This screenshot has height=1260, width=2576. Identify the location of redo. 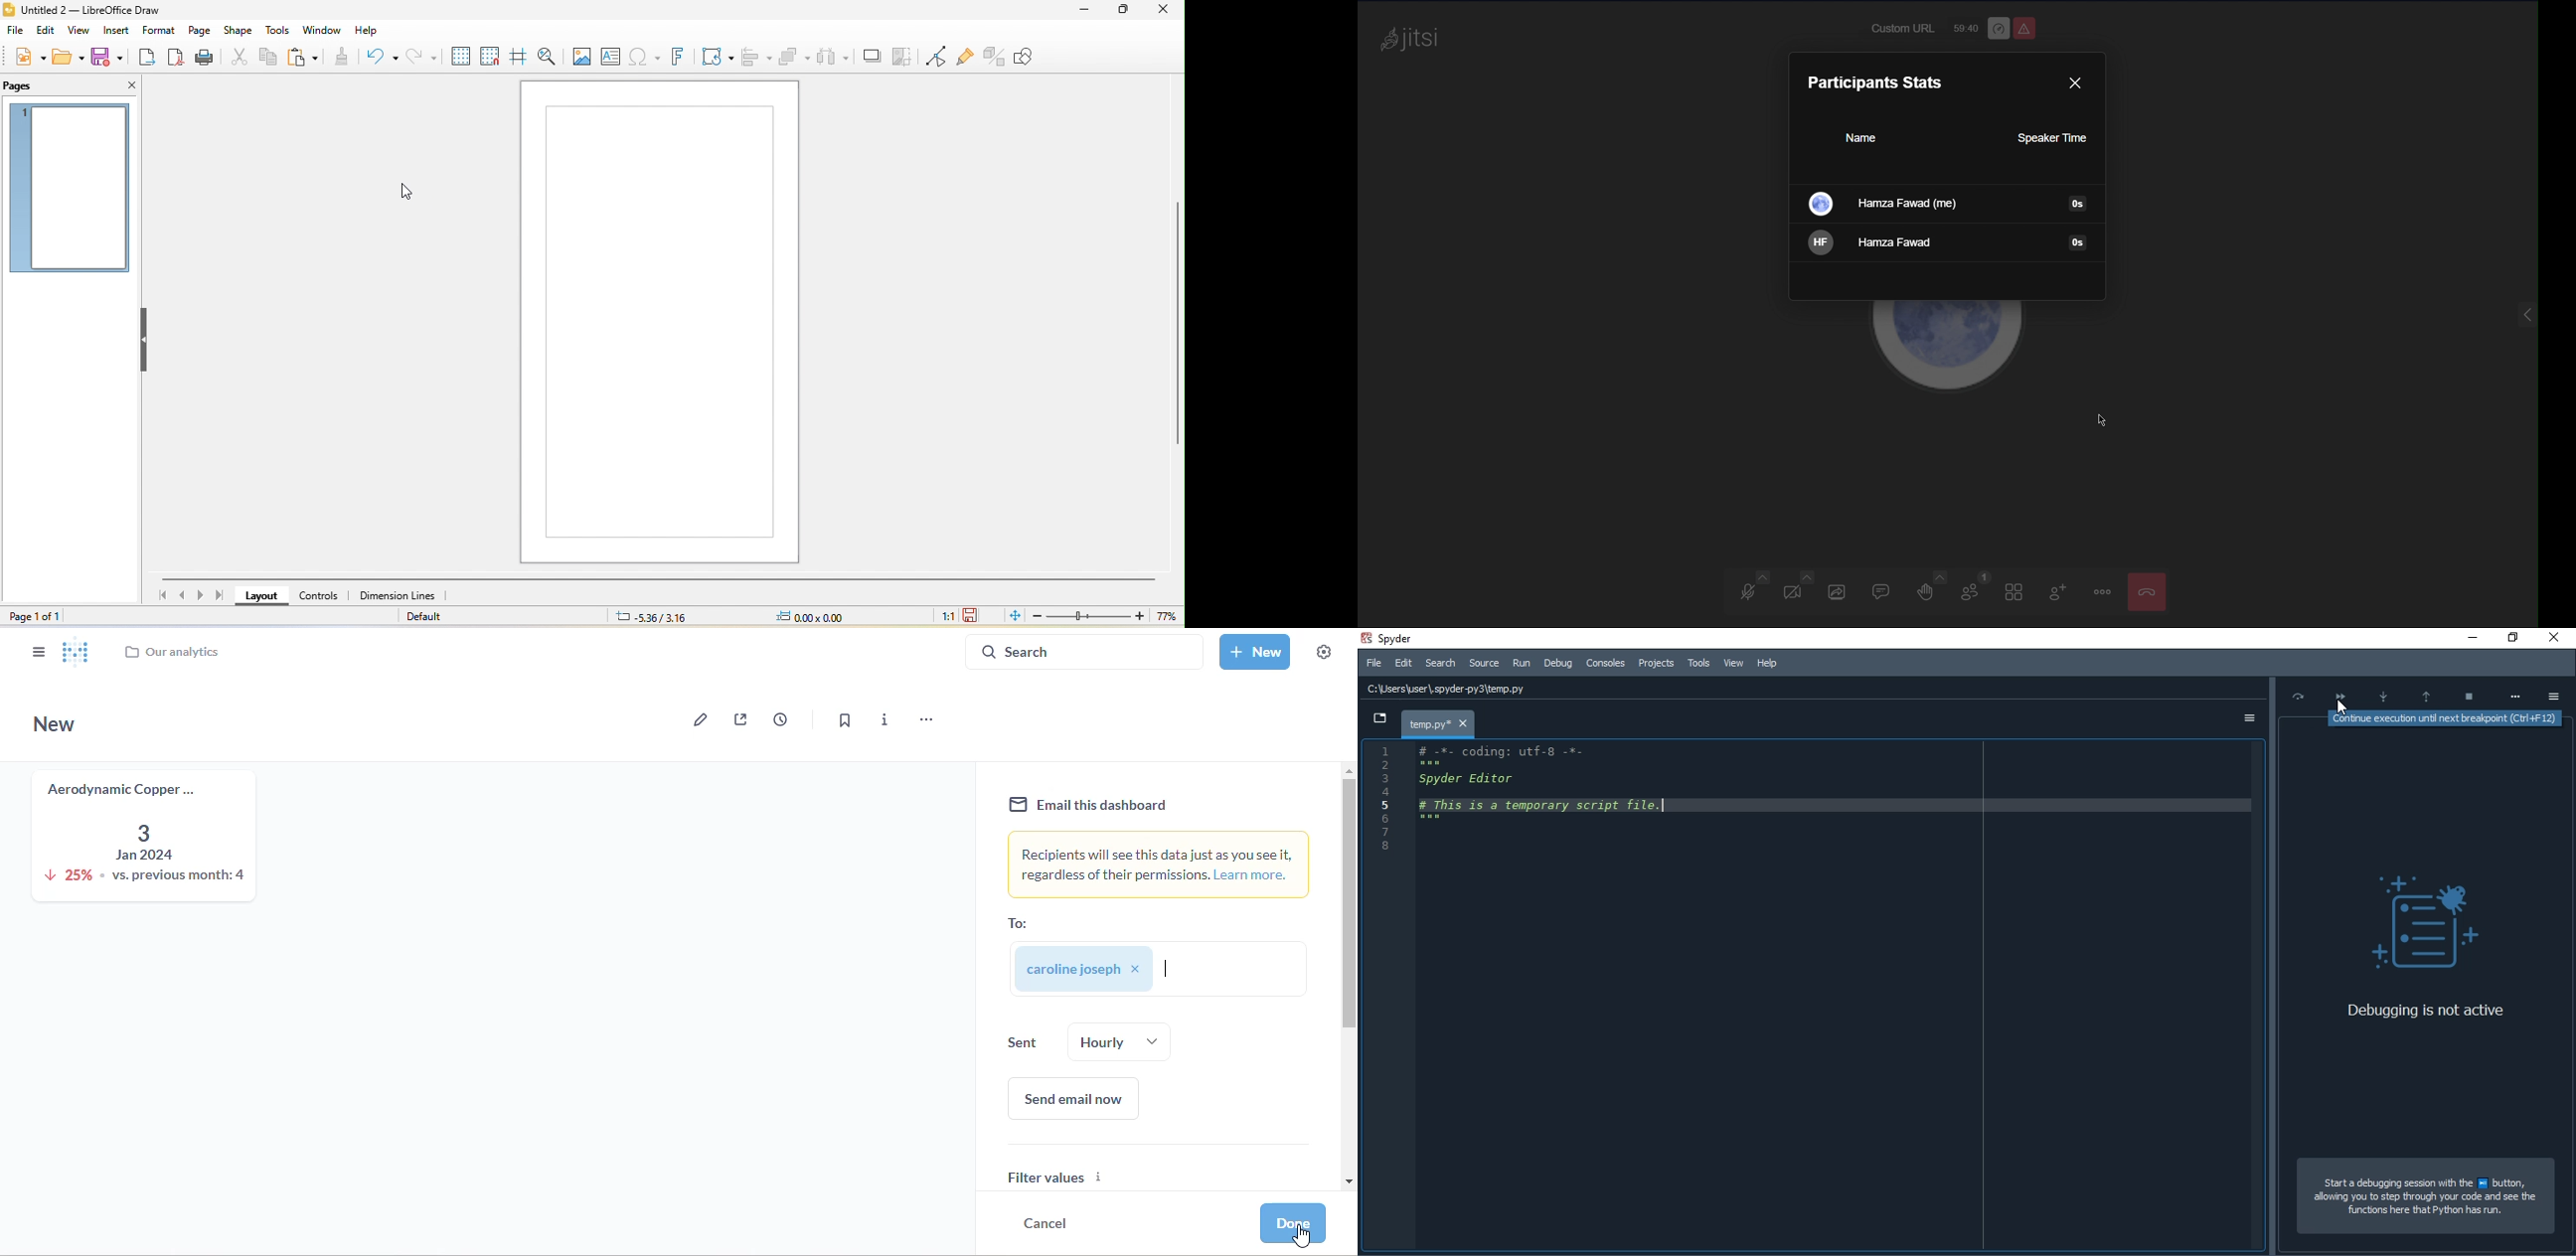
(421, 56).